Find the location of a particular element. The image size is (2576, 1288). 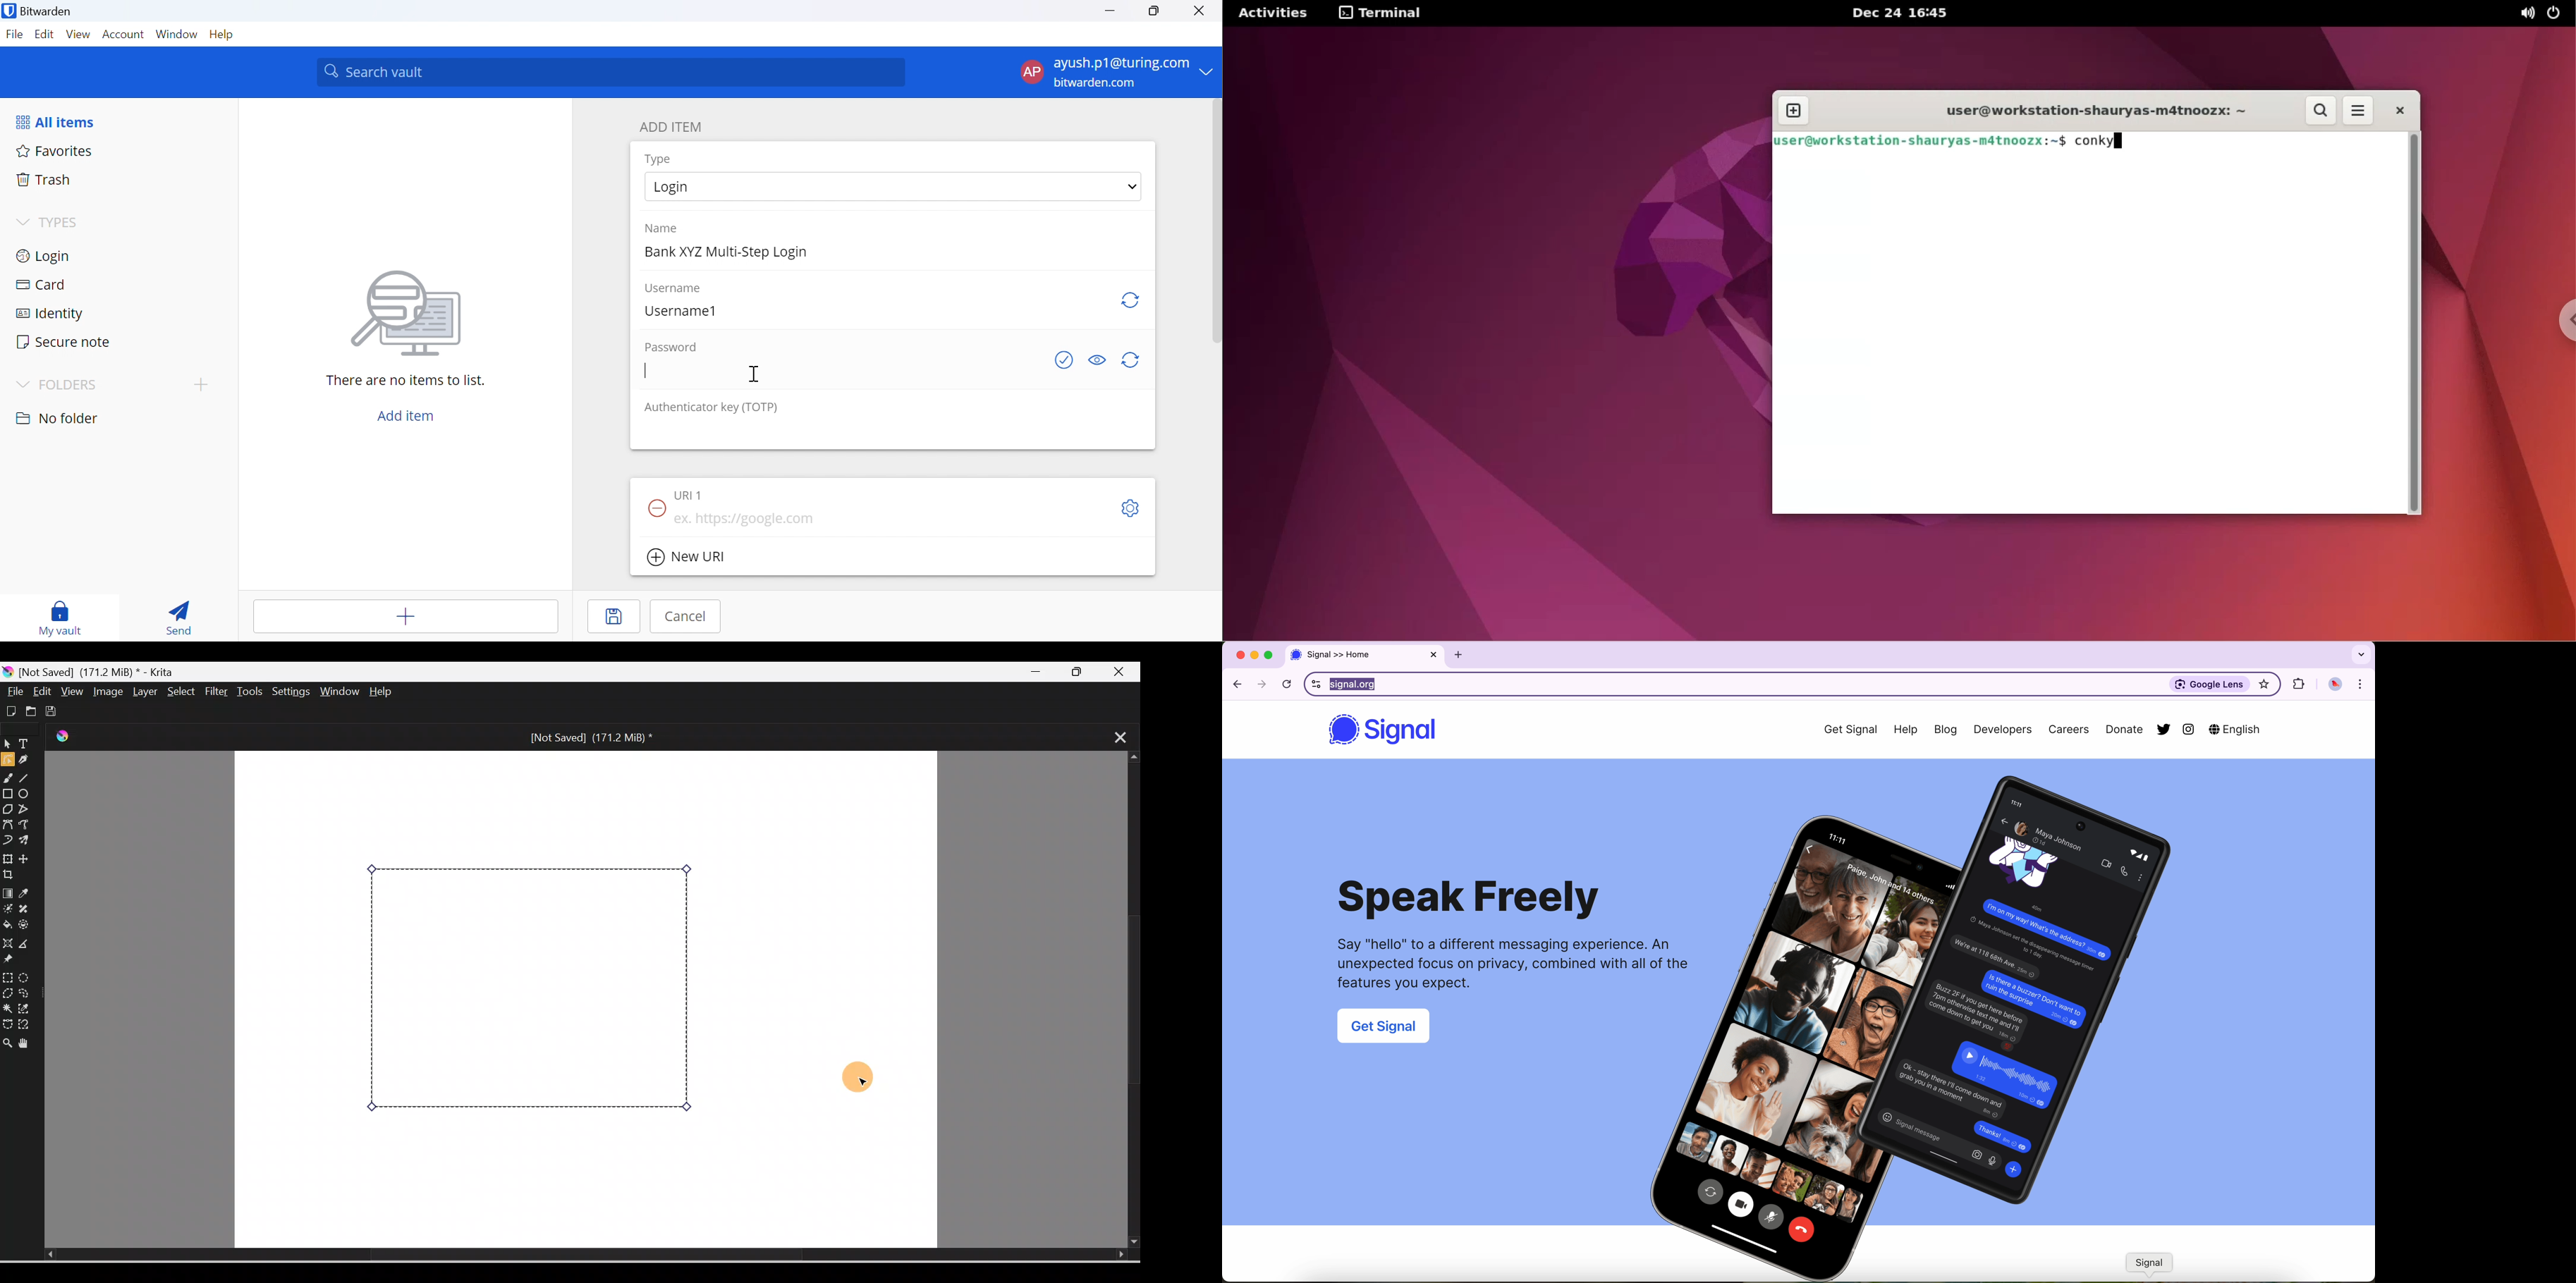

Colorize mask tool is located at coordinates (8, 909).